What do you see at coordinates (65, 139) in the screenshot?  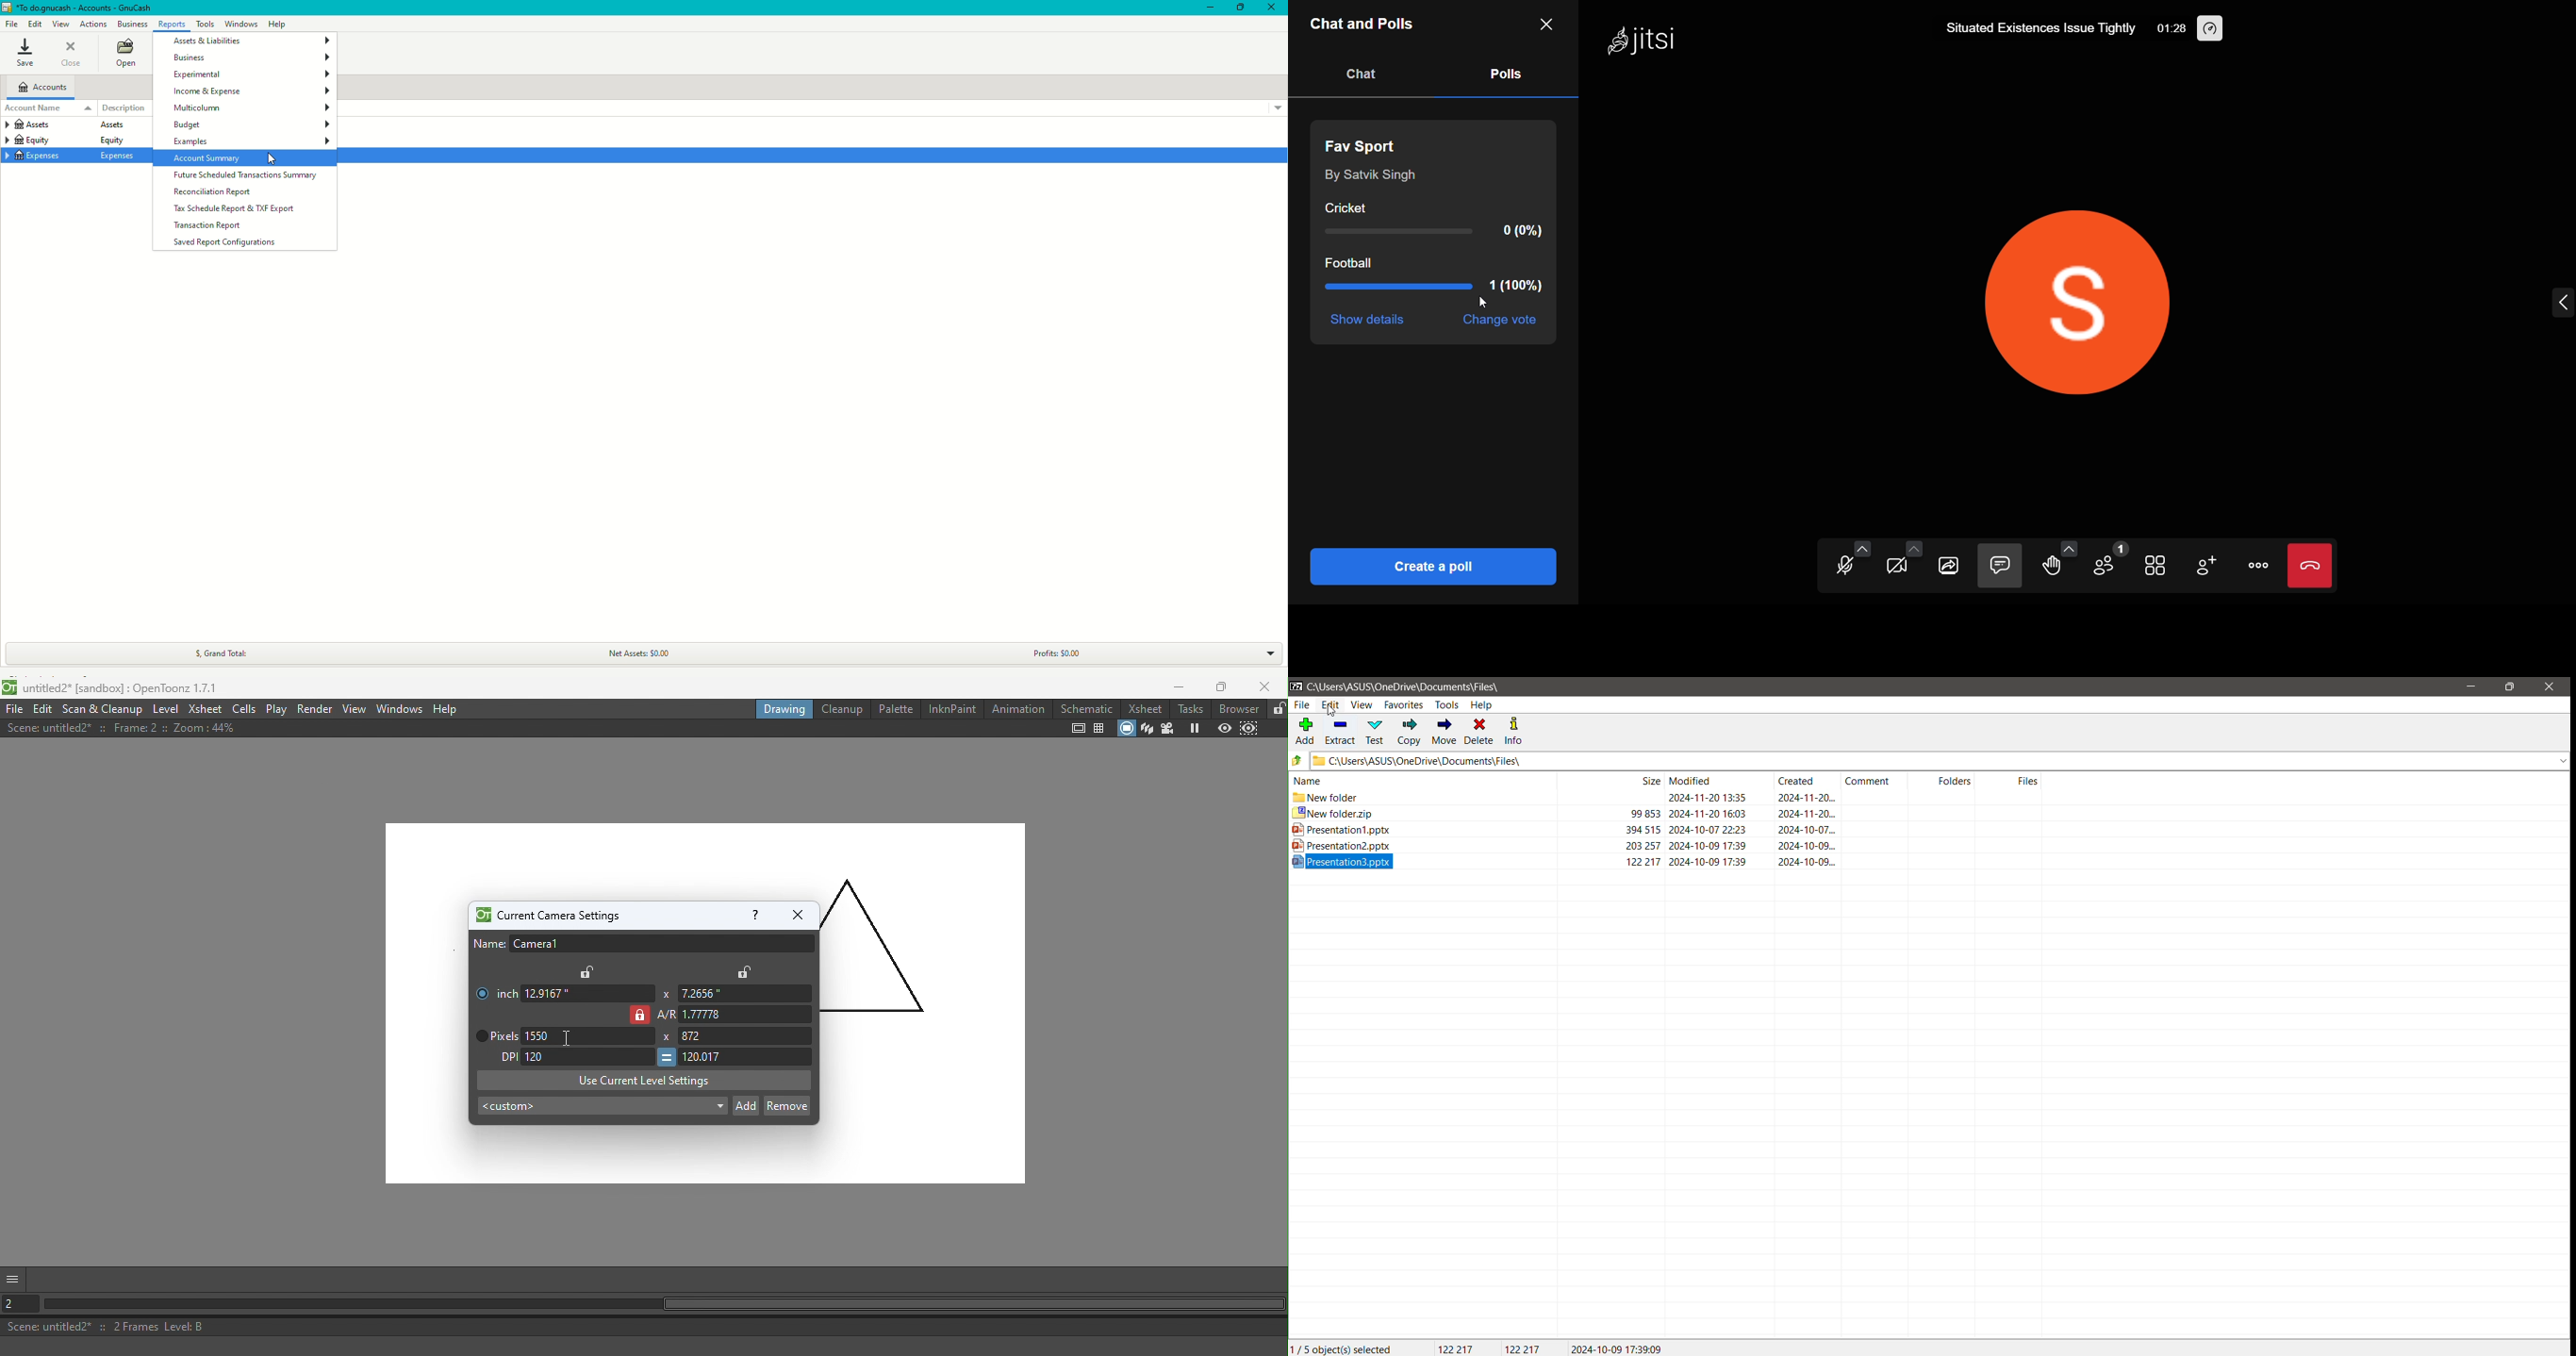 I see `equity equity` at bounding box center [65, 139].